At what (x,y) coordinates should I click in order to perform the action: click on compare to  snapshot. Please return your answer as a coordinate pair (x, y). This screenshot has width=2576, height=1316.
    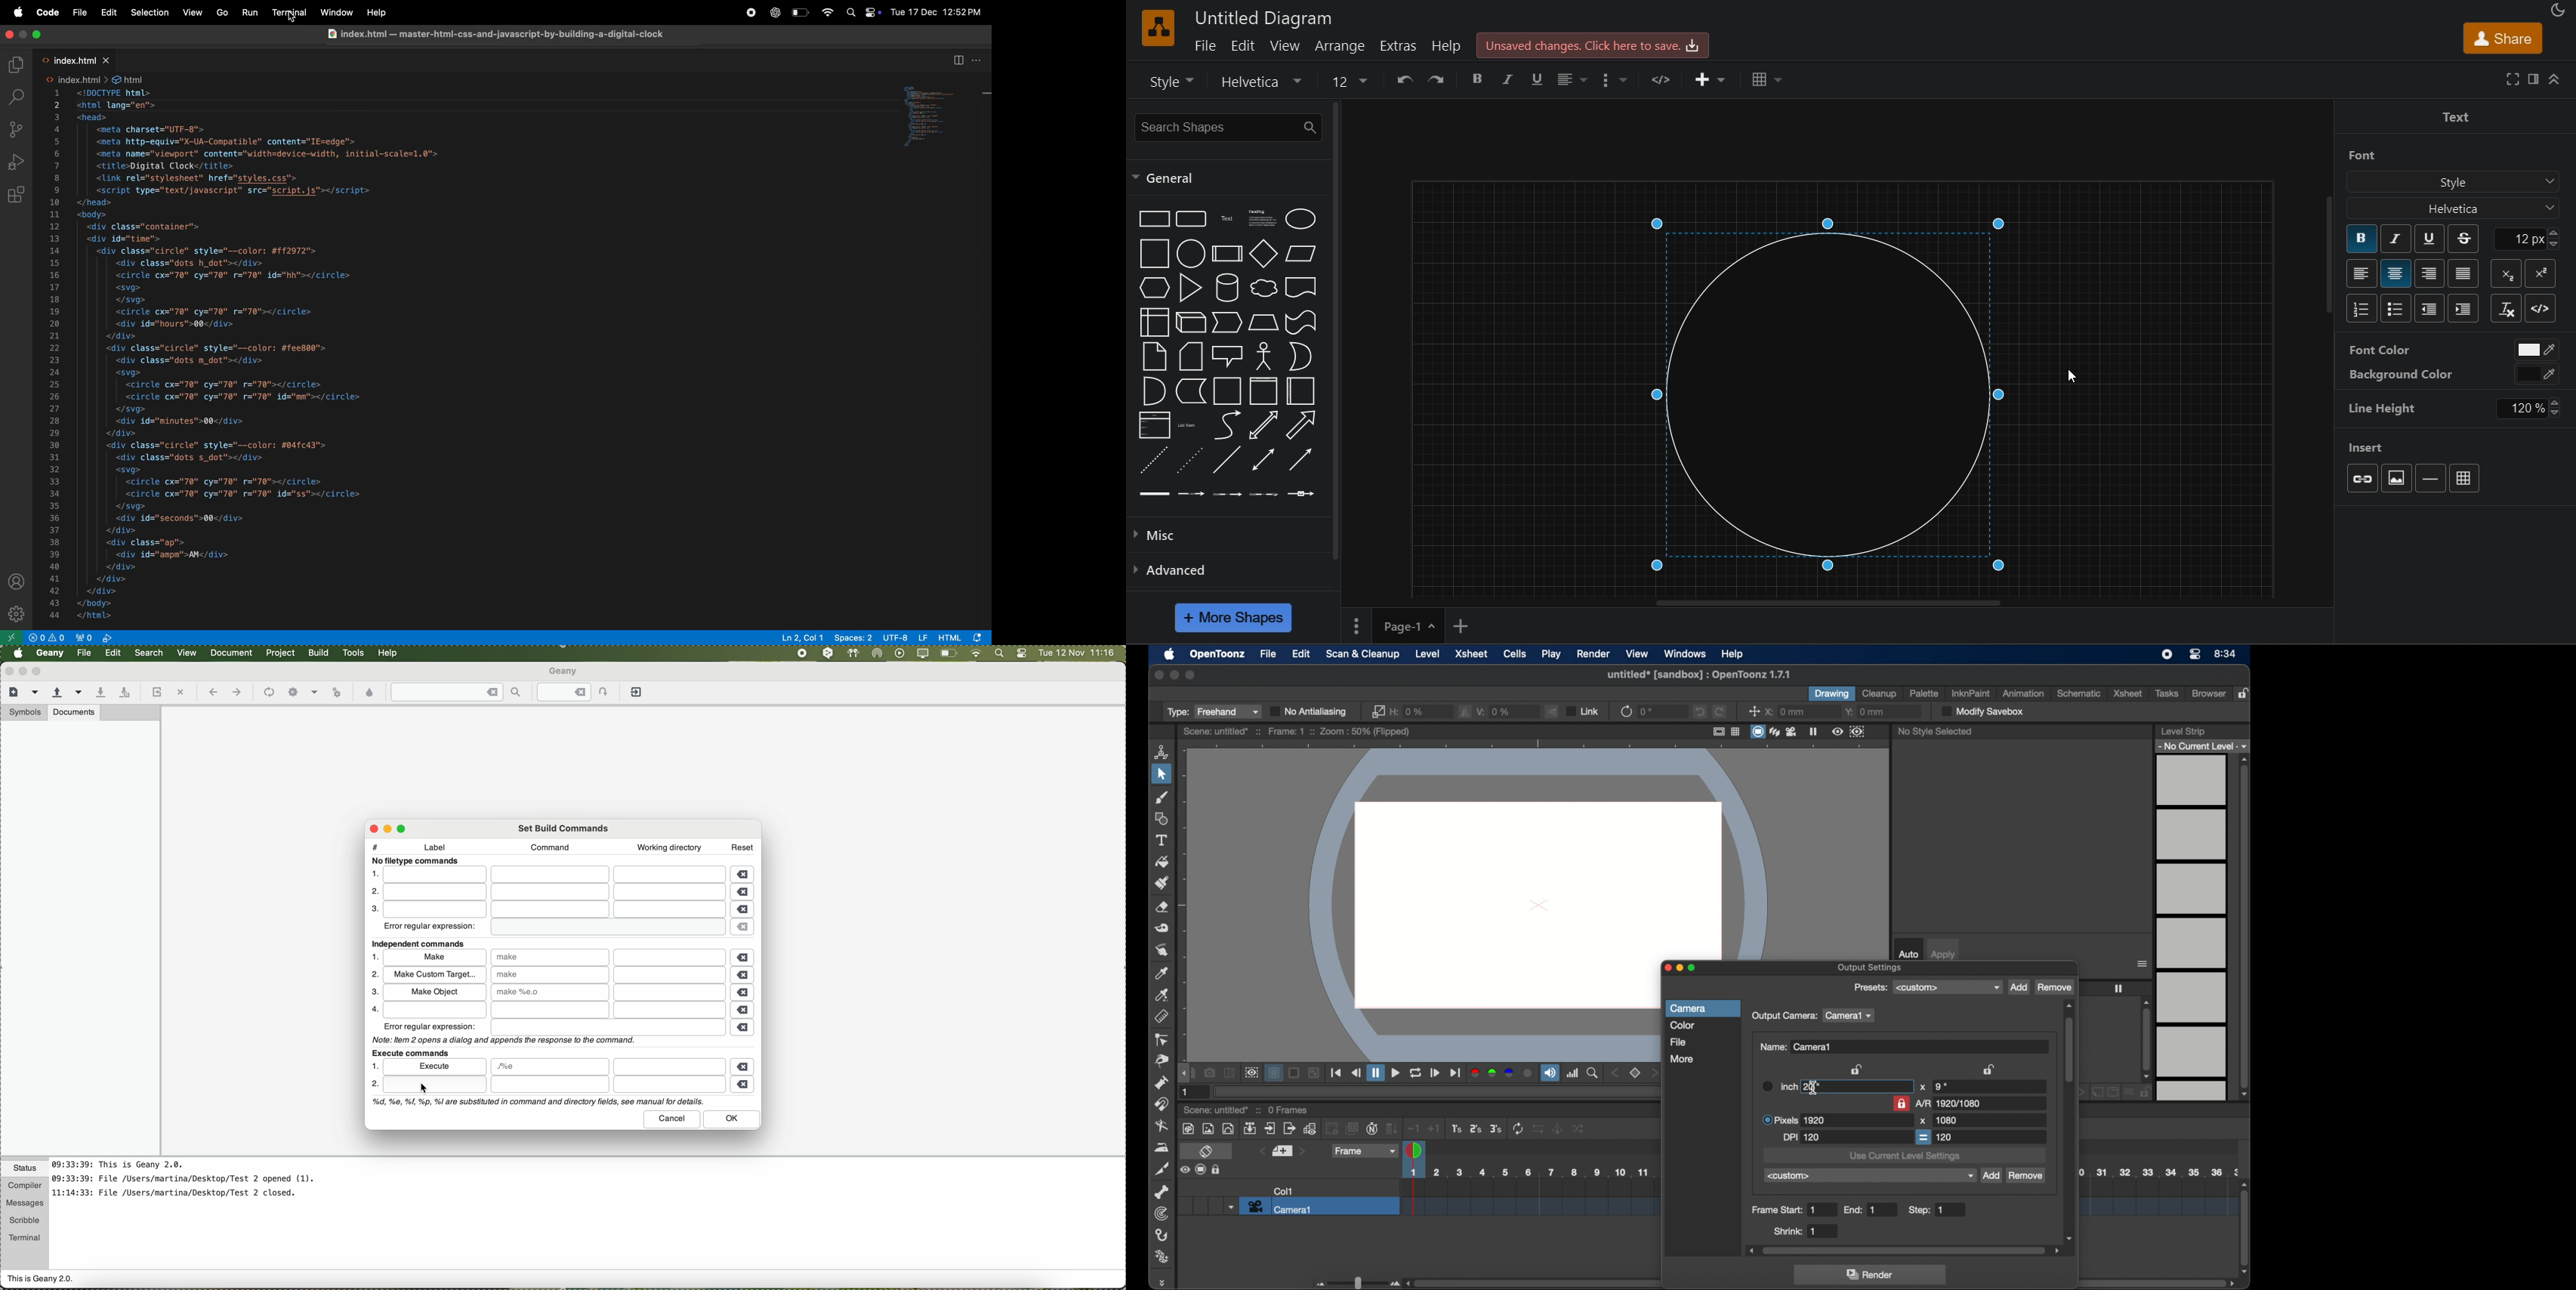
    Looking at the image, I should click on (1229, 1073).